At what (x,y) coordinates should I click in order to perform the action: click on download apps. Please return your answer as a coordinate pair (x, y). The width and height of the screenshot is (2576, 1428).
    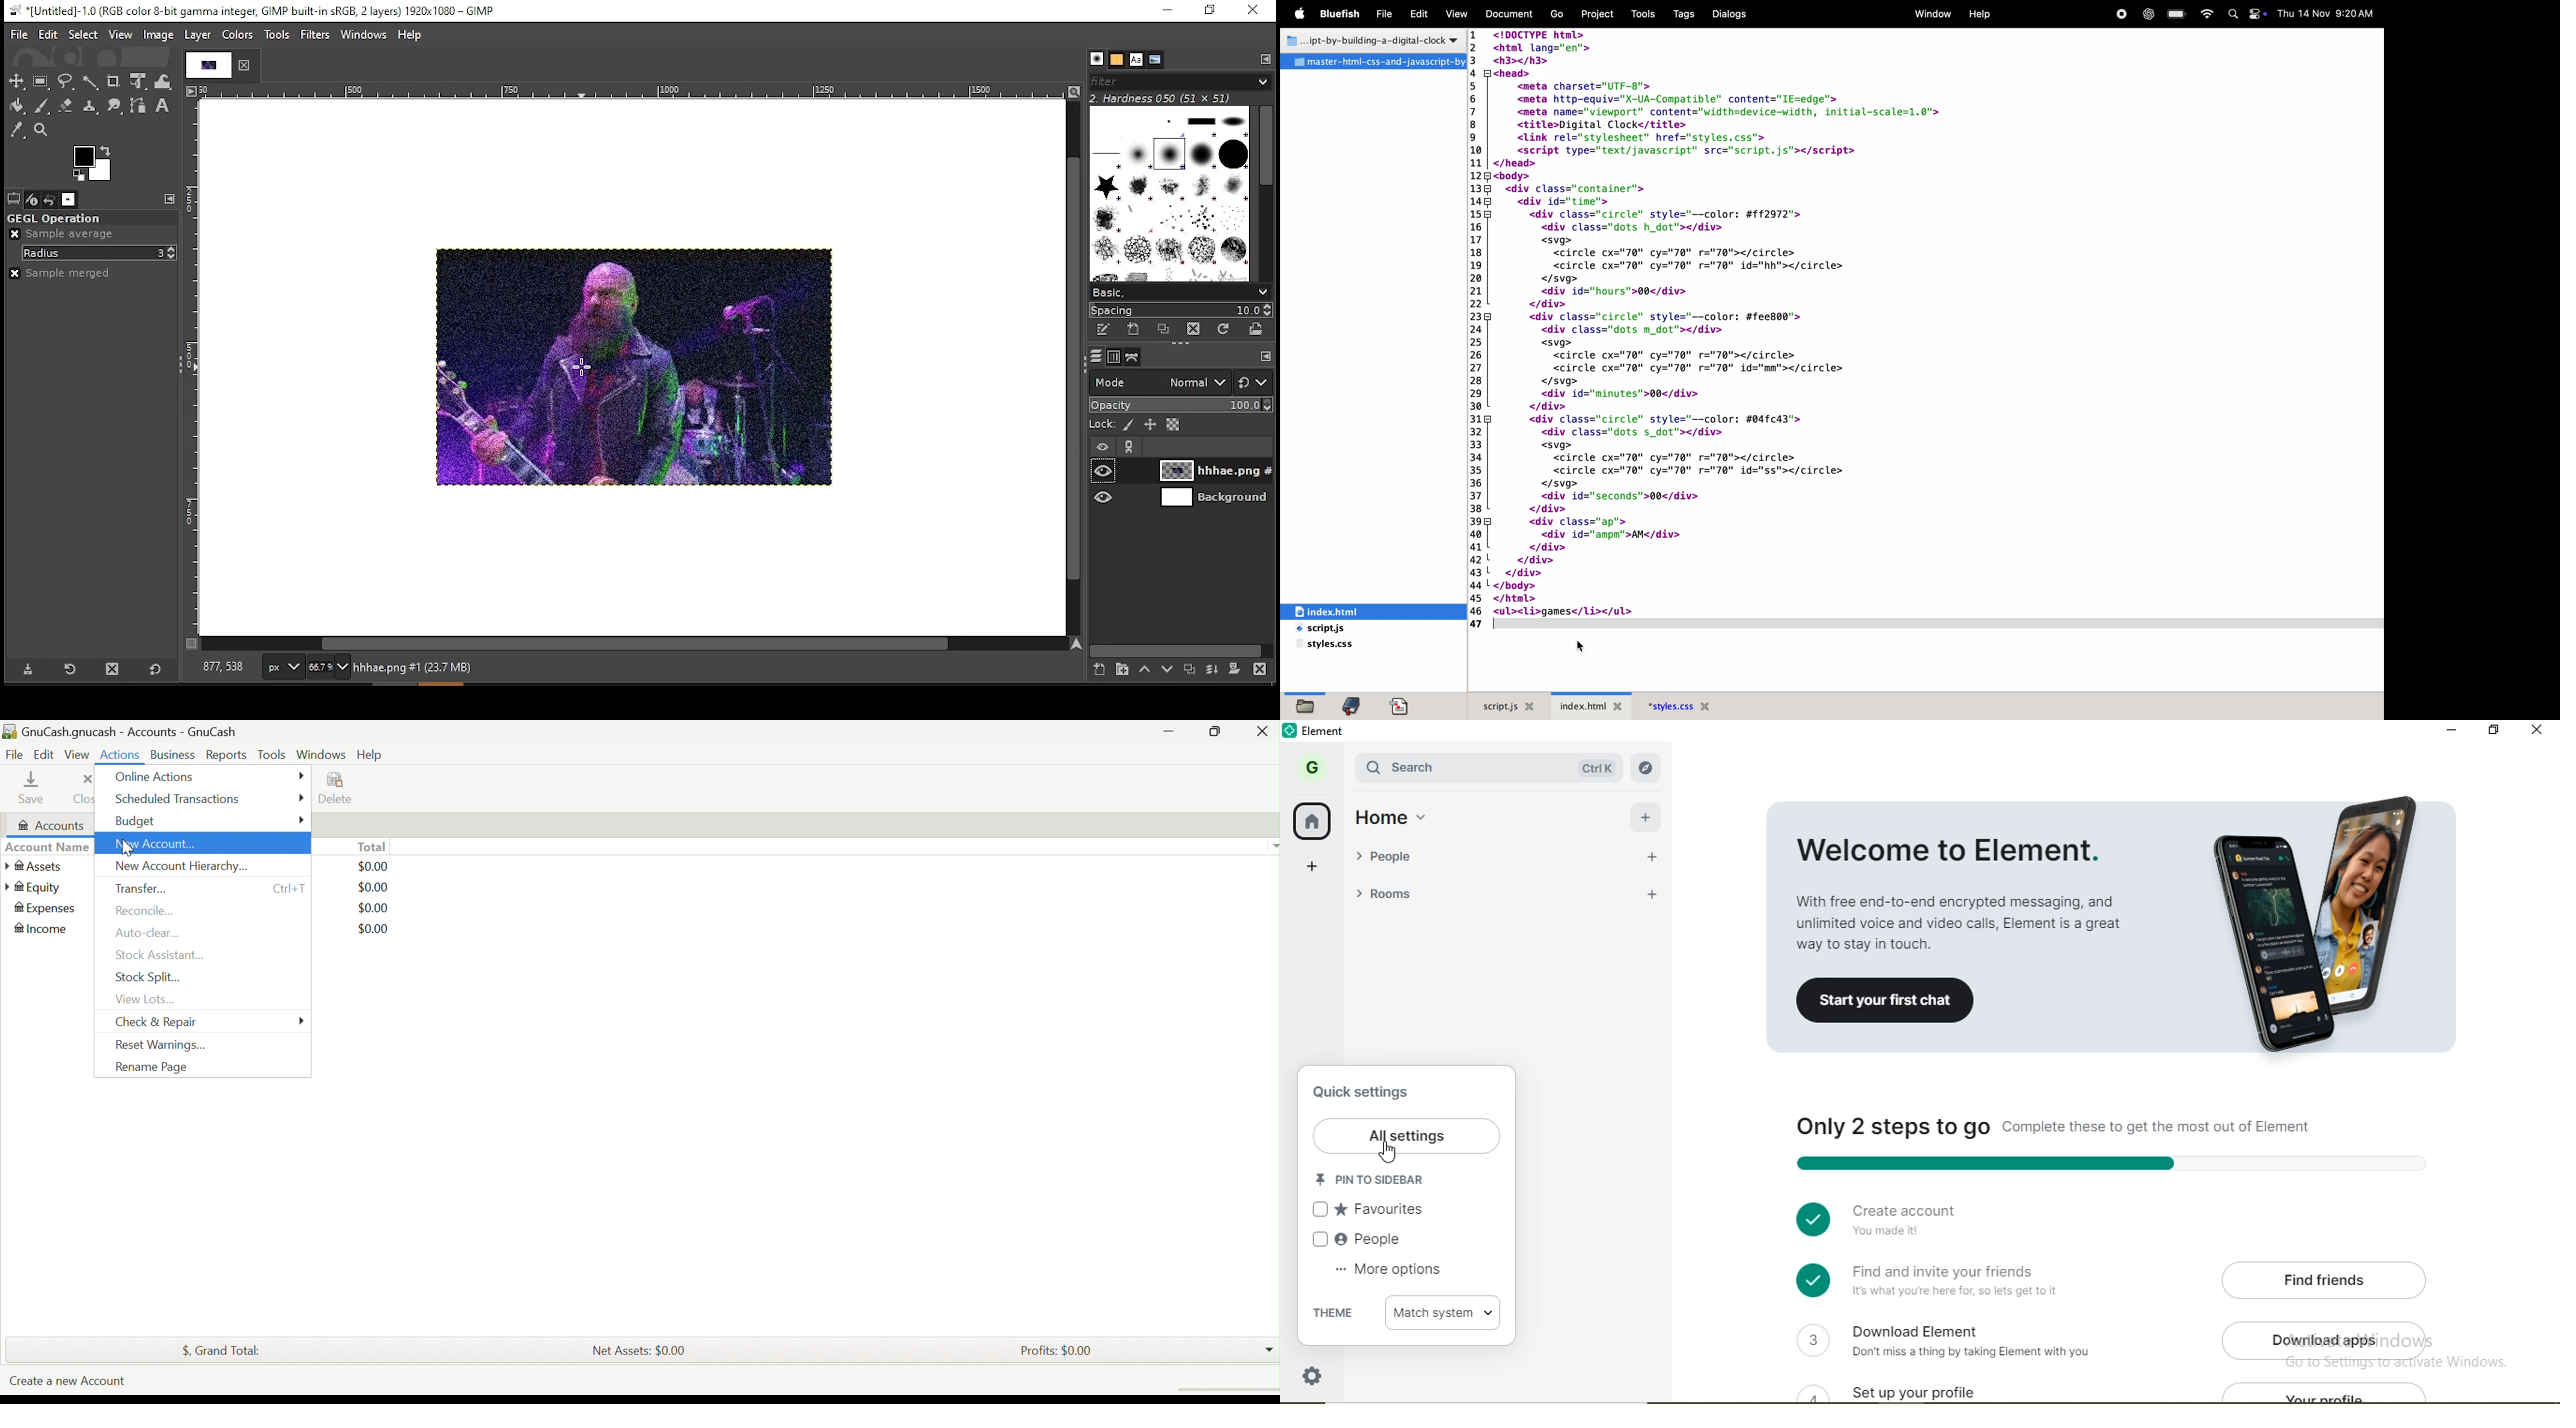
    Looking at the image, I should click on (2329, 1340).